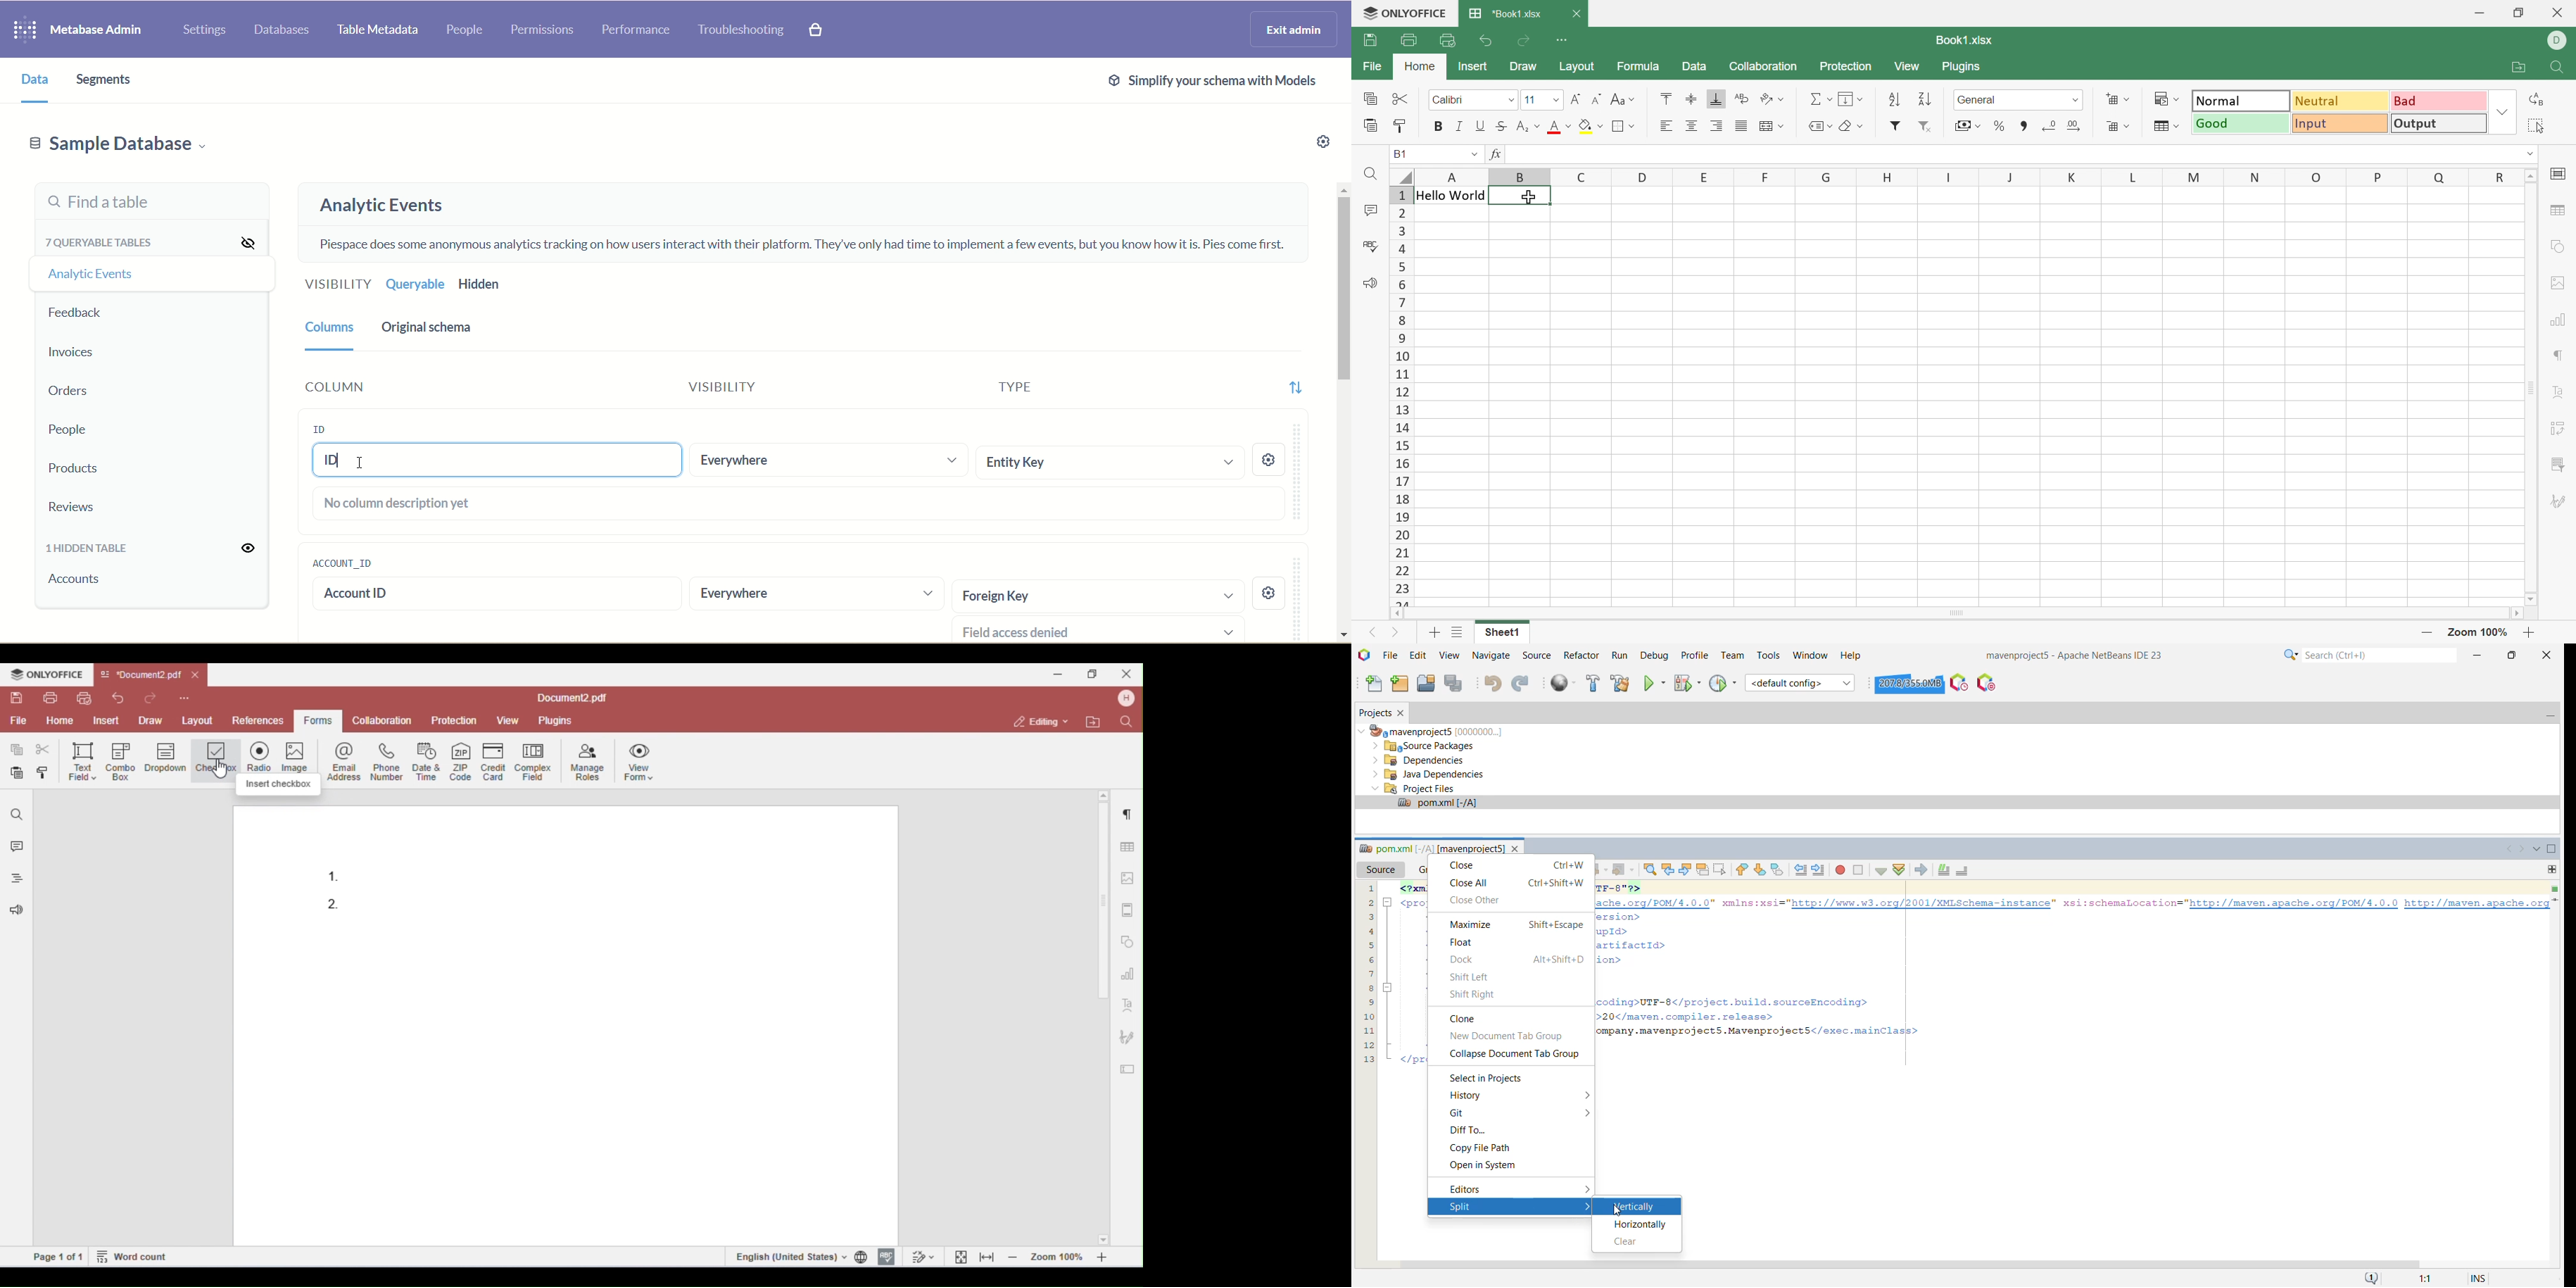 The height and width of the screenshot is (1288, 2576). I want to click on Protection, so click(1845, 66).